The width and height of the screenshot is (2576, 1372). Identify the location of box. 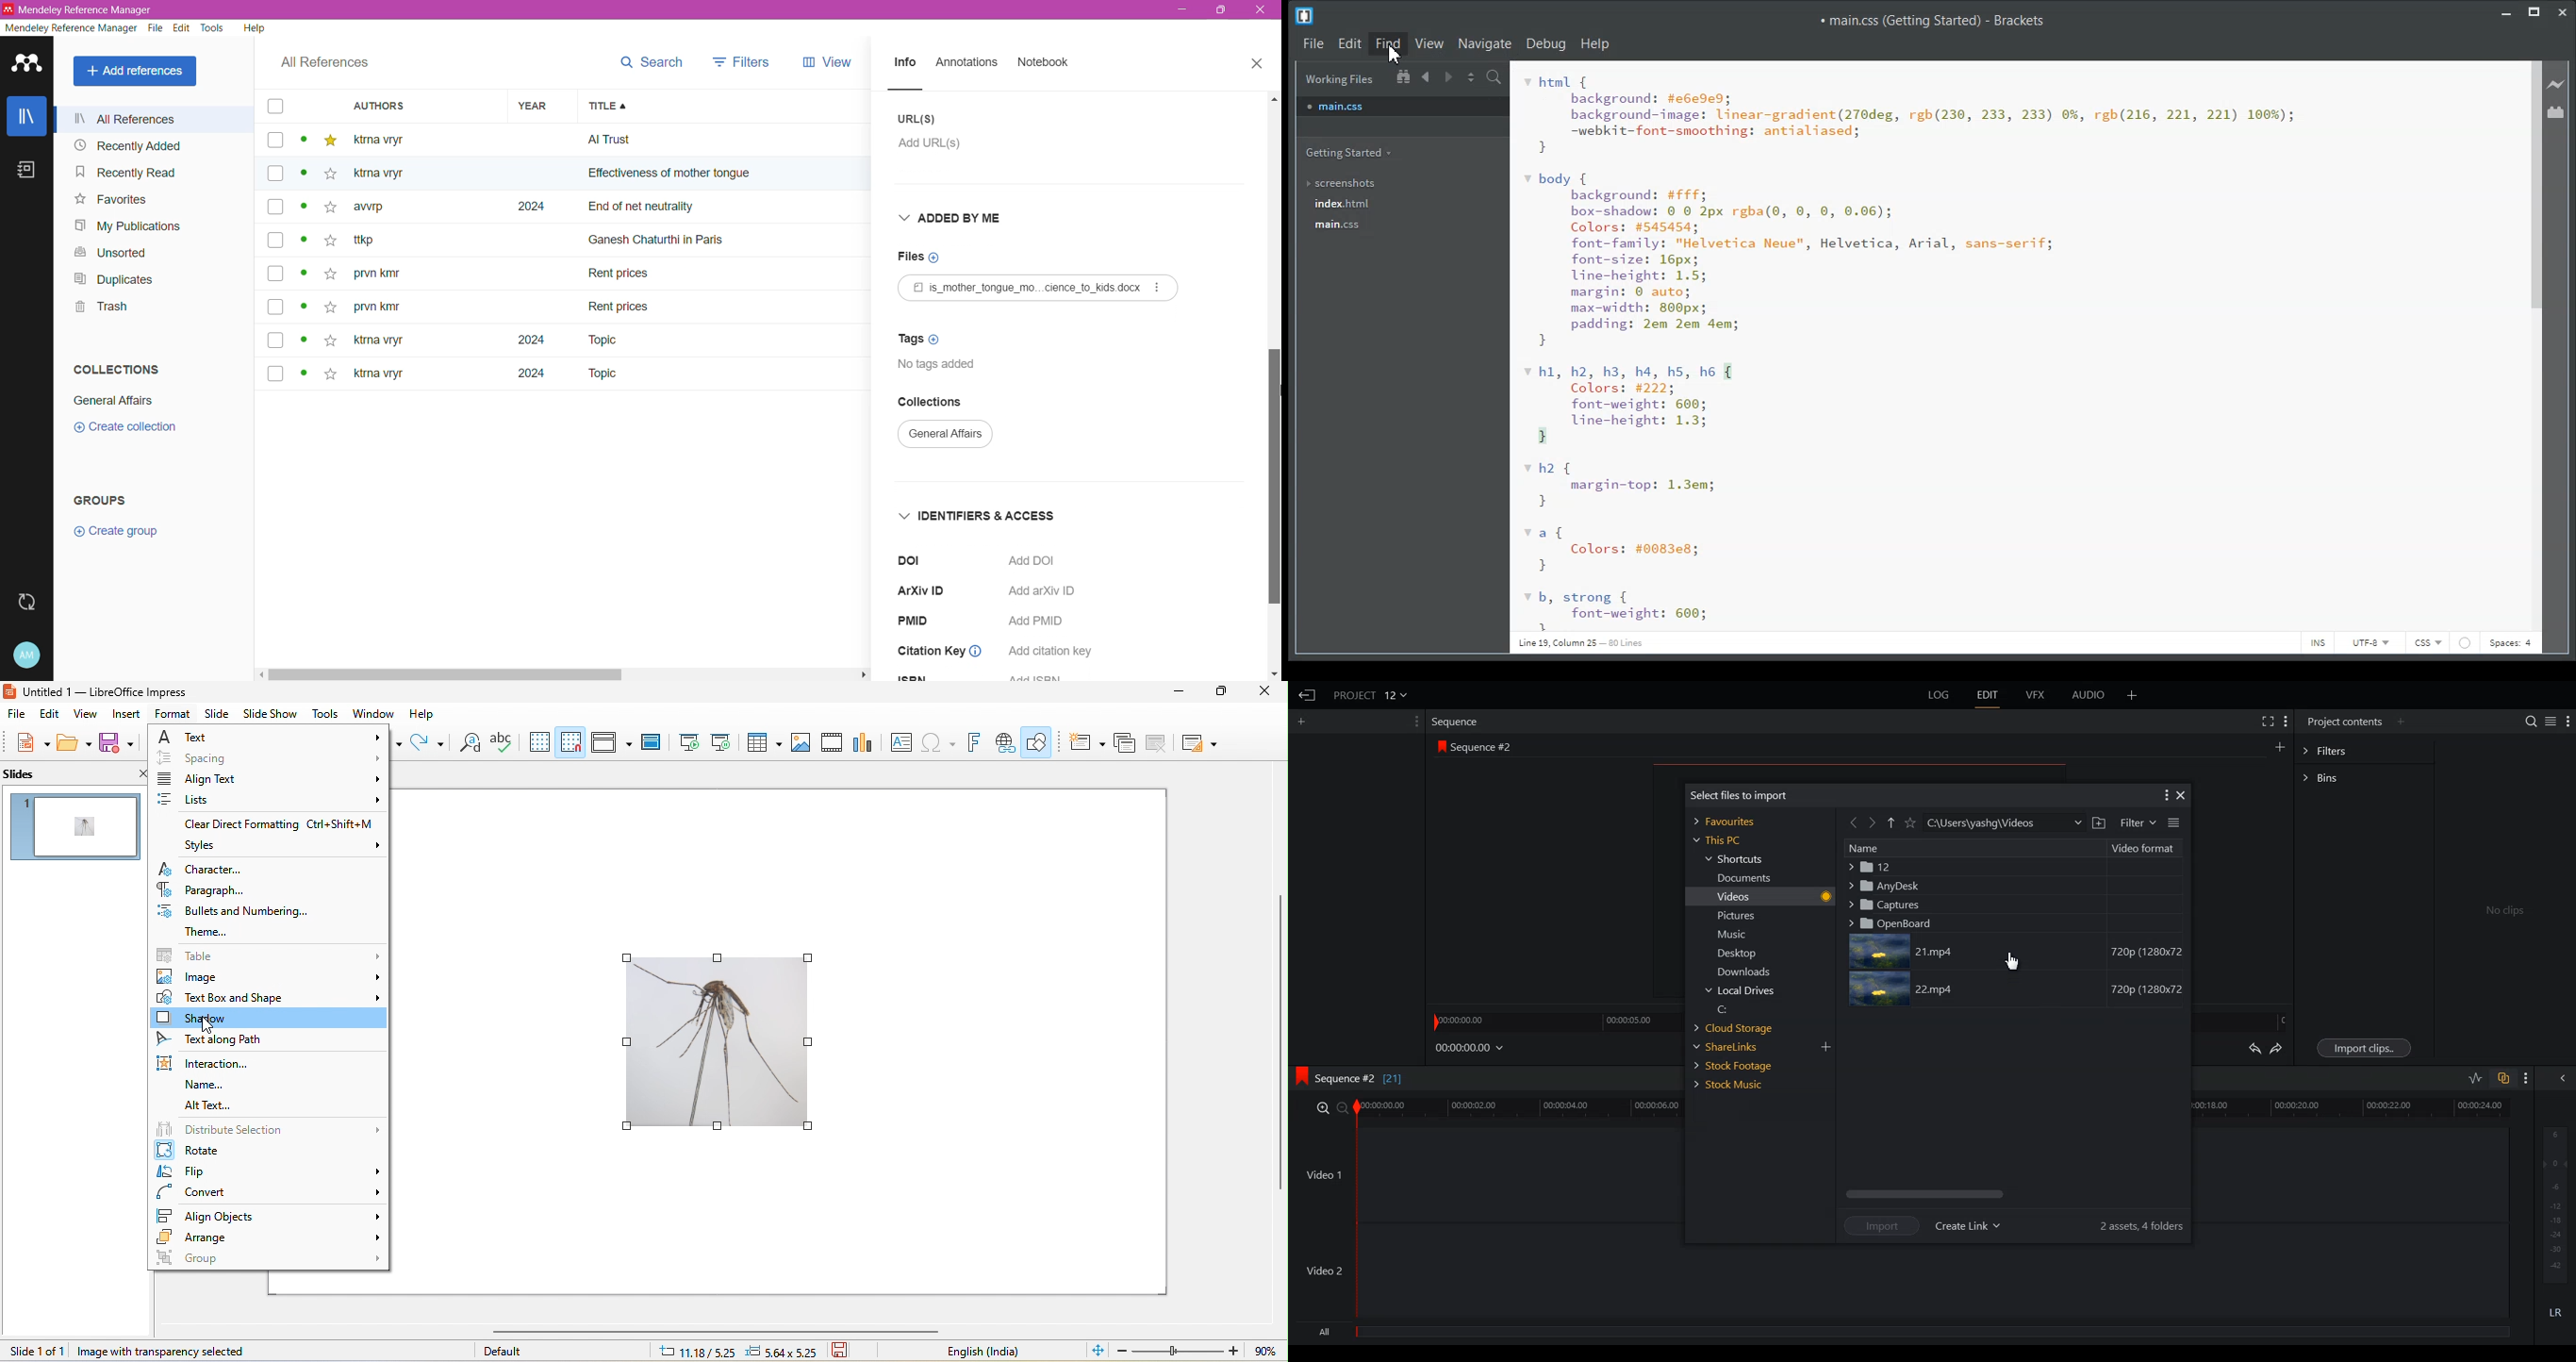
(274, 107).